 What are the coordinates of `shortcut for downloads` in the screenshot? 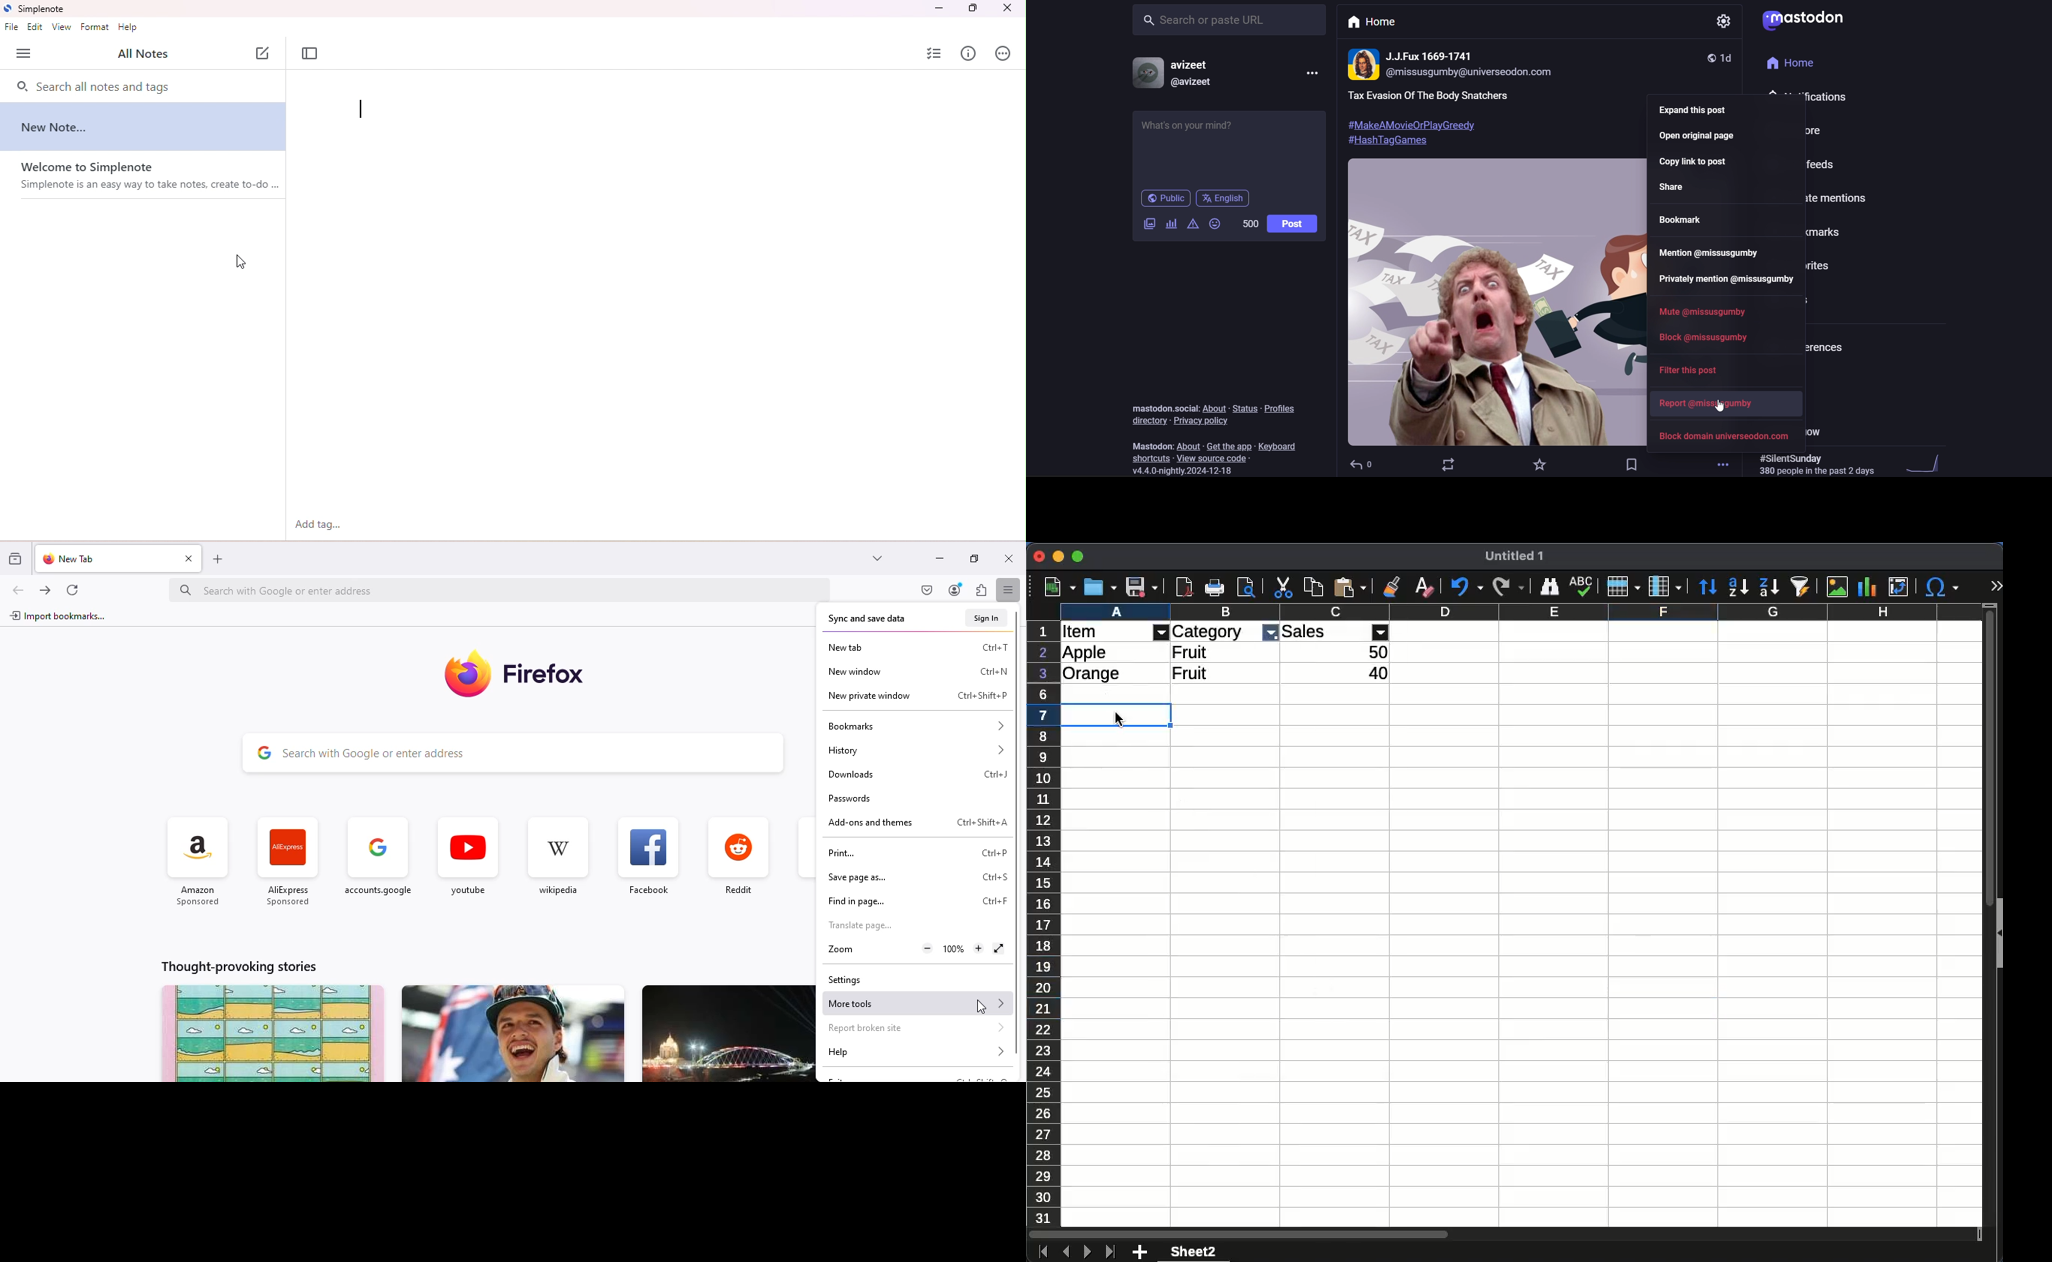 It's located at (997, 774).